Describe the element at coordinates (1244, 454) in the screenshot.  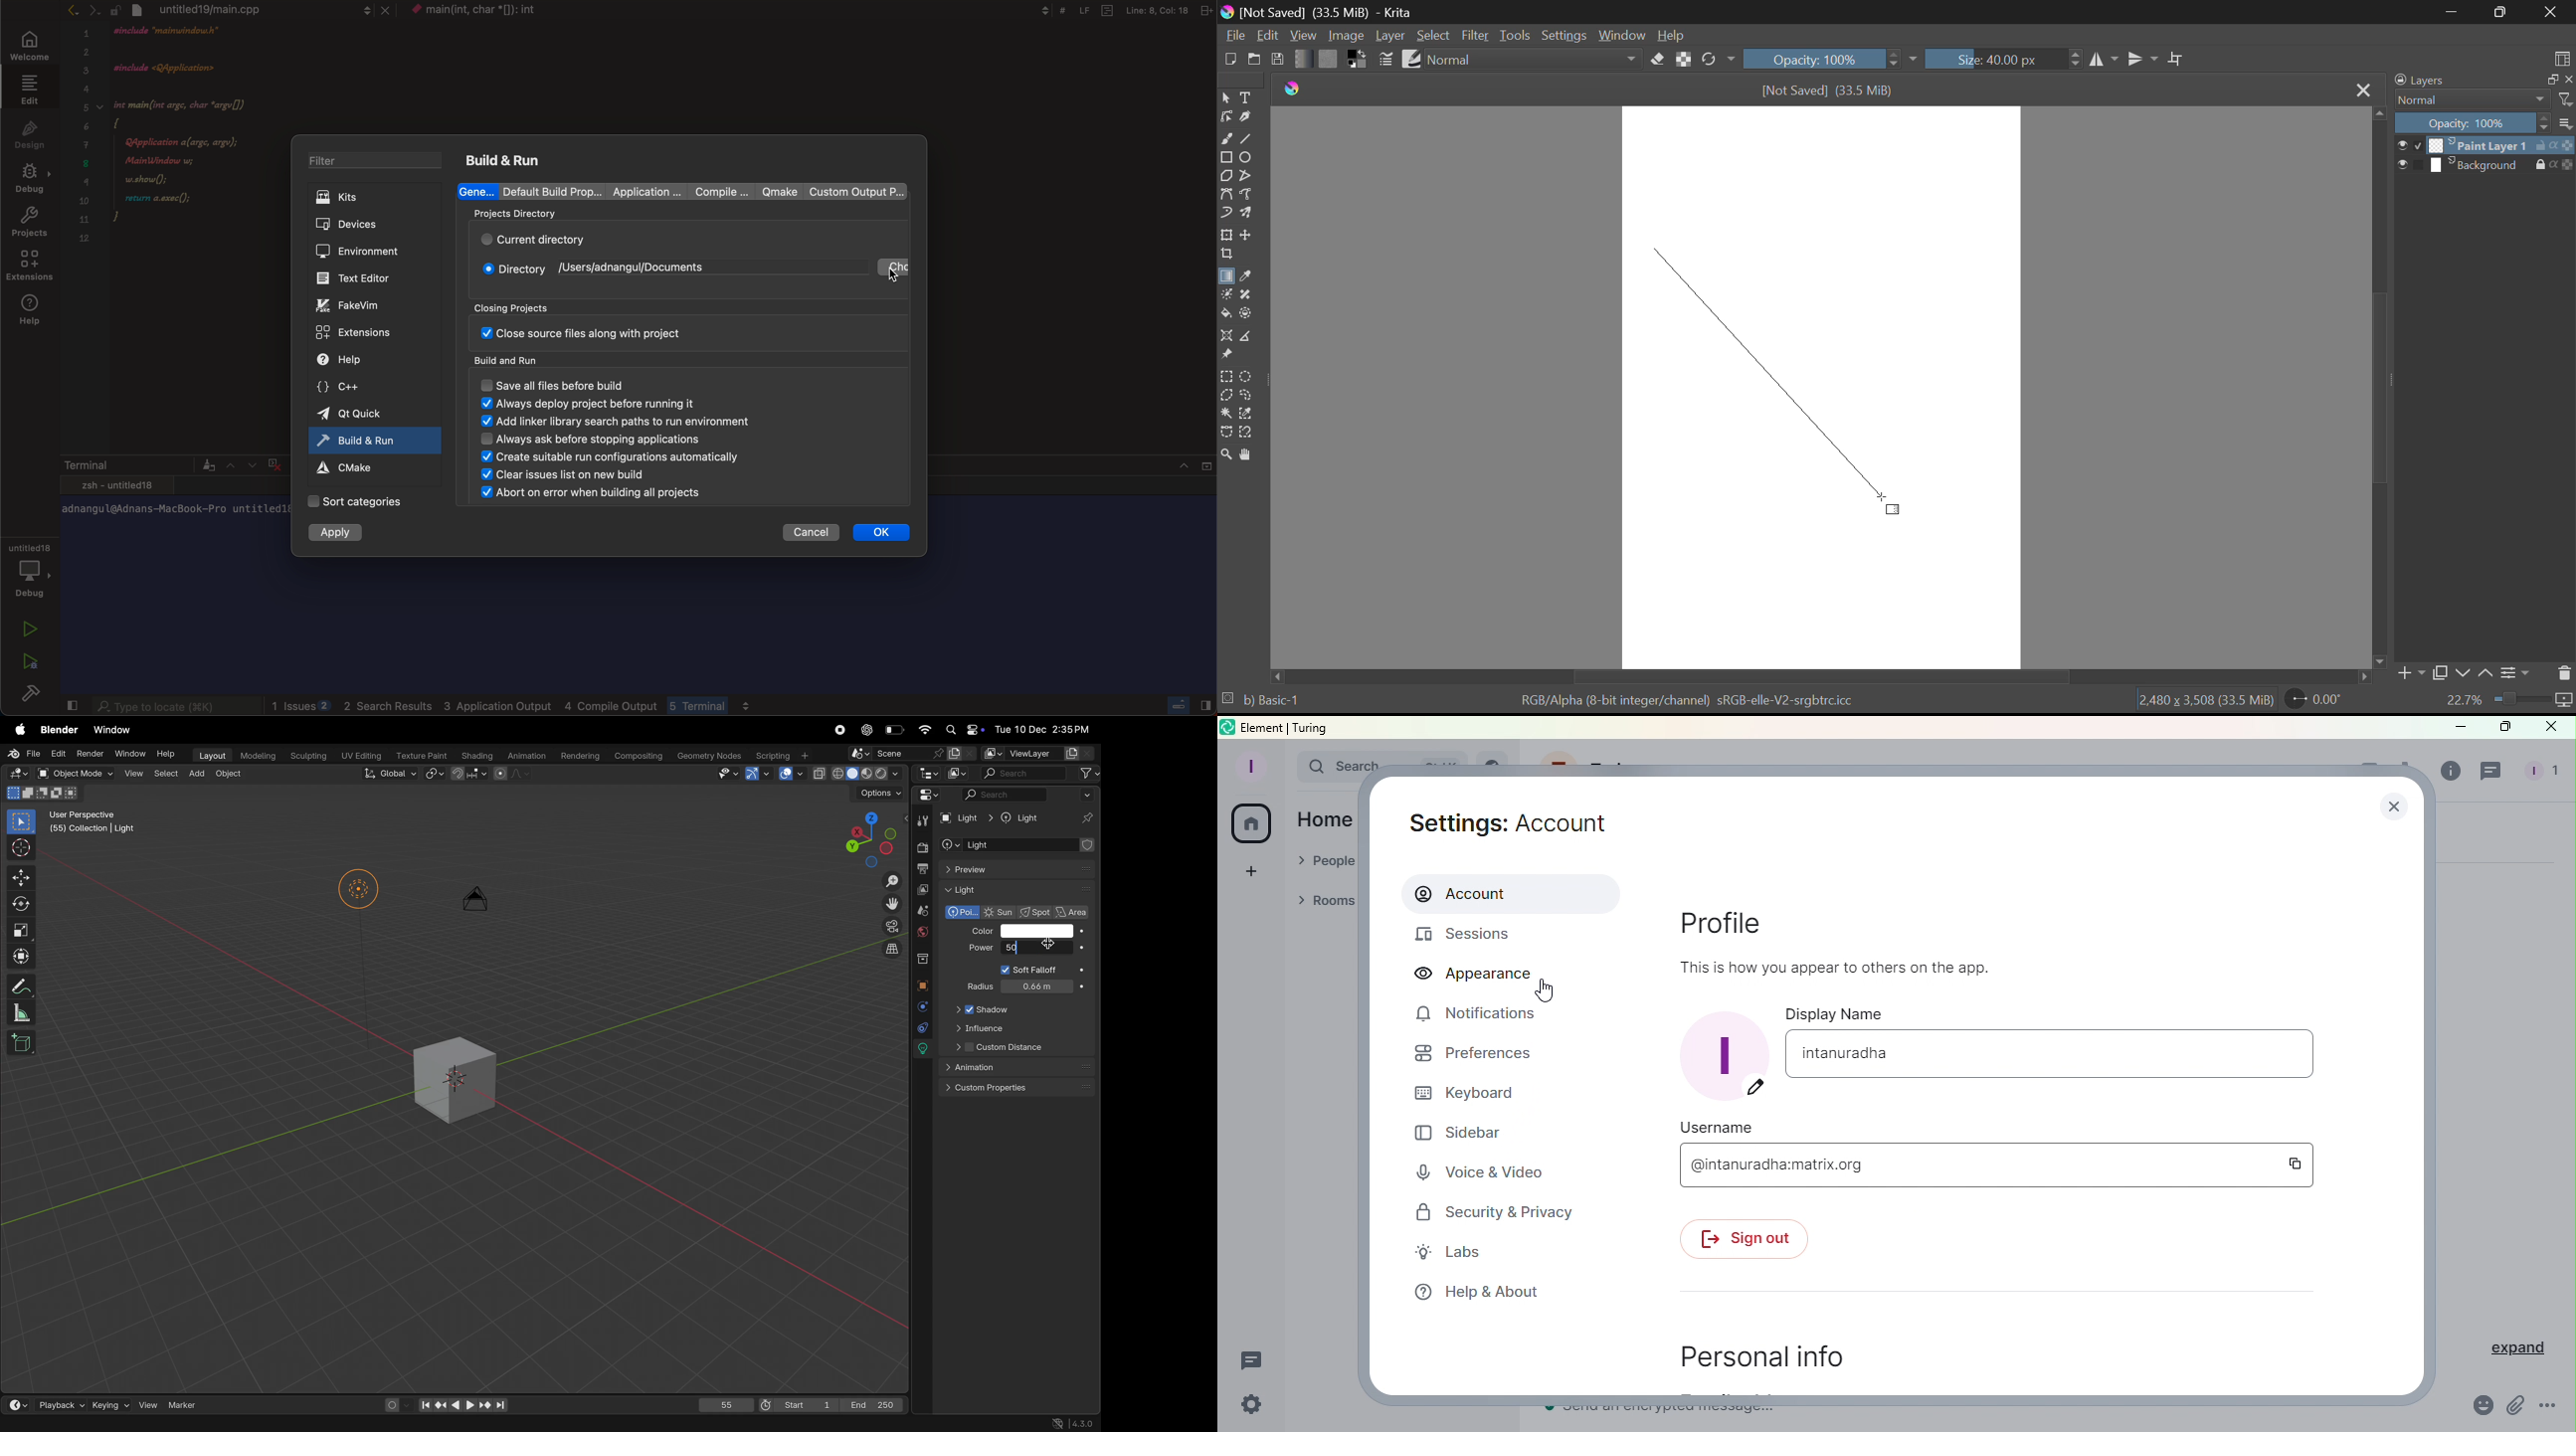
I see `Pan` at that location.